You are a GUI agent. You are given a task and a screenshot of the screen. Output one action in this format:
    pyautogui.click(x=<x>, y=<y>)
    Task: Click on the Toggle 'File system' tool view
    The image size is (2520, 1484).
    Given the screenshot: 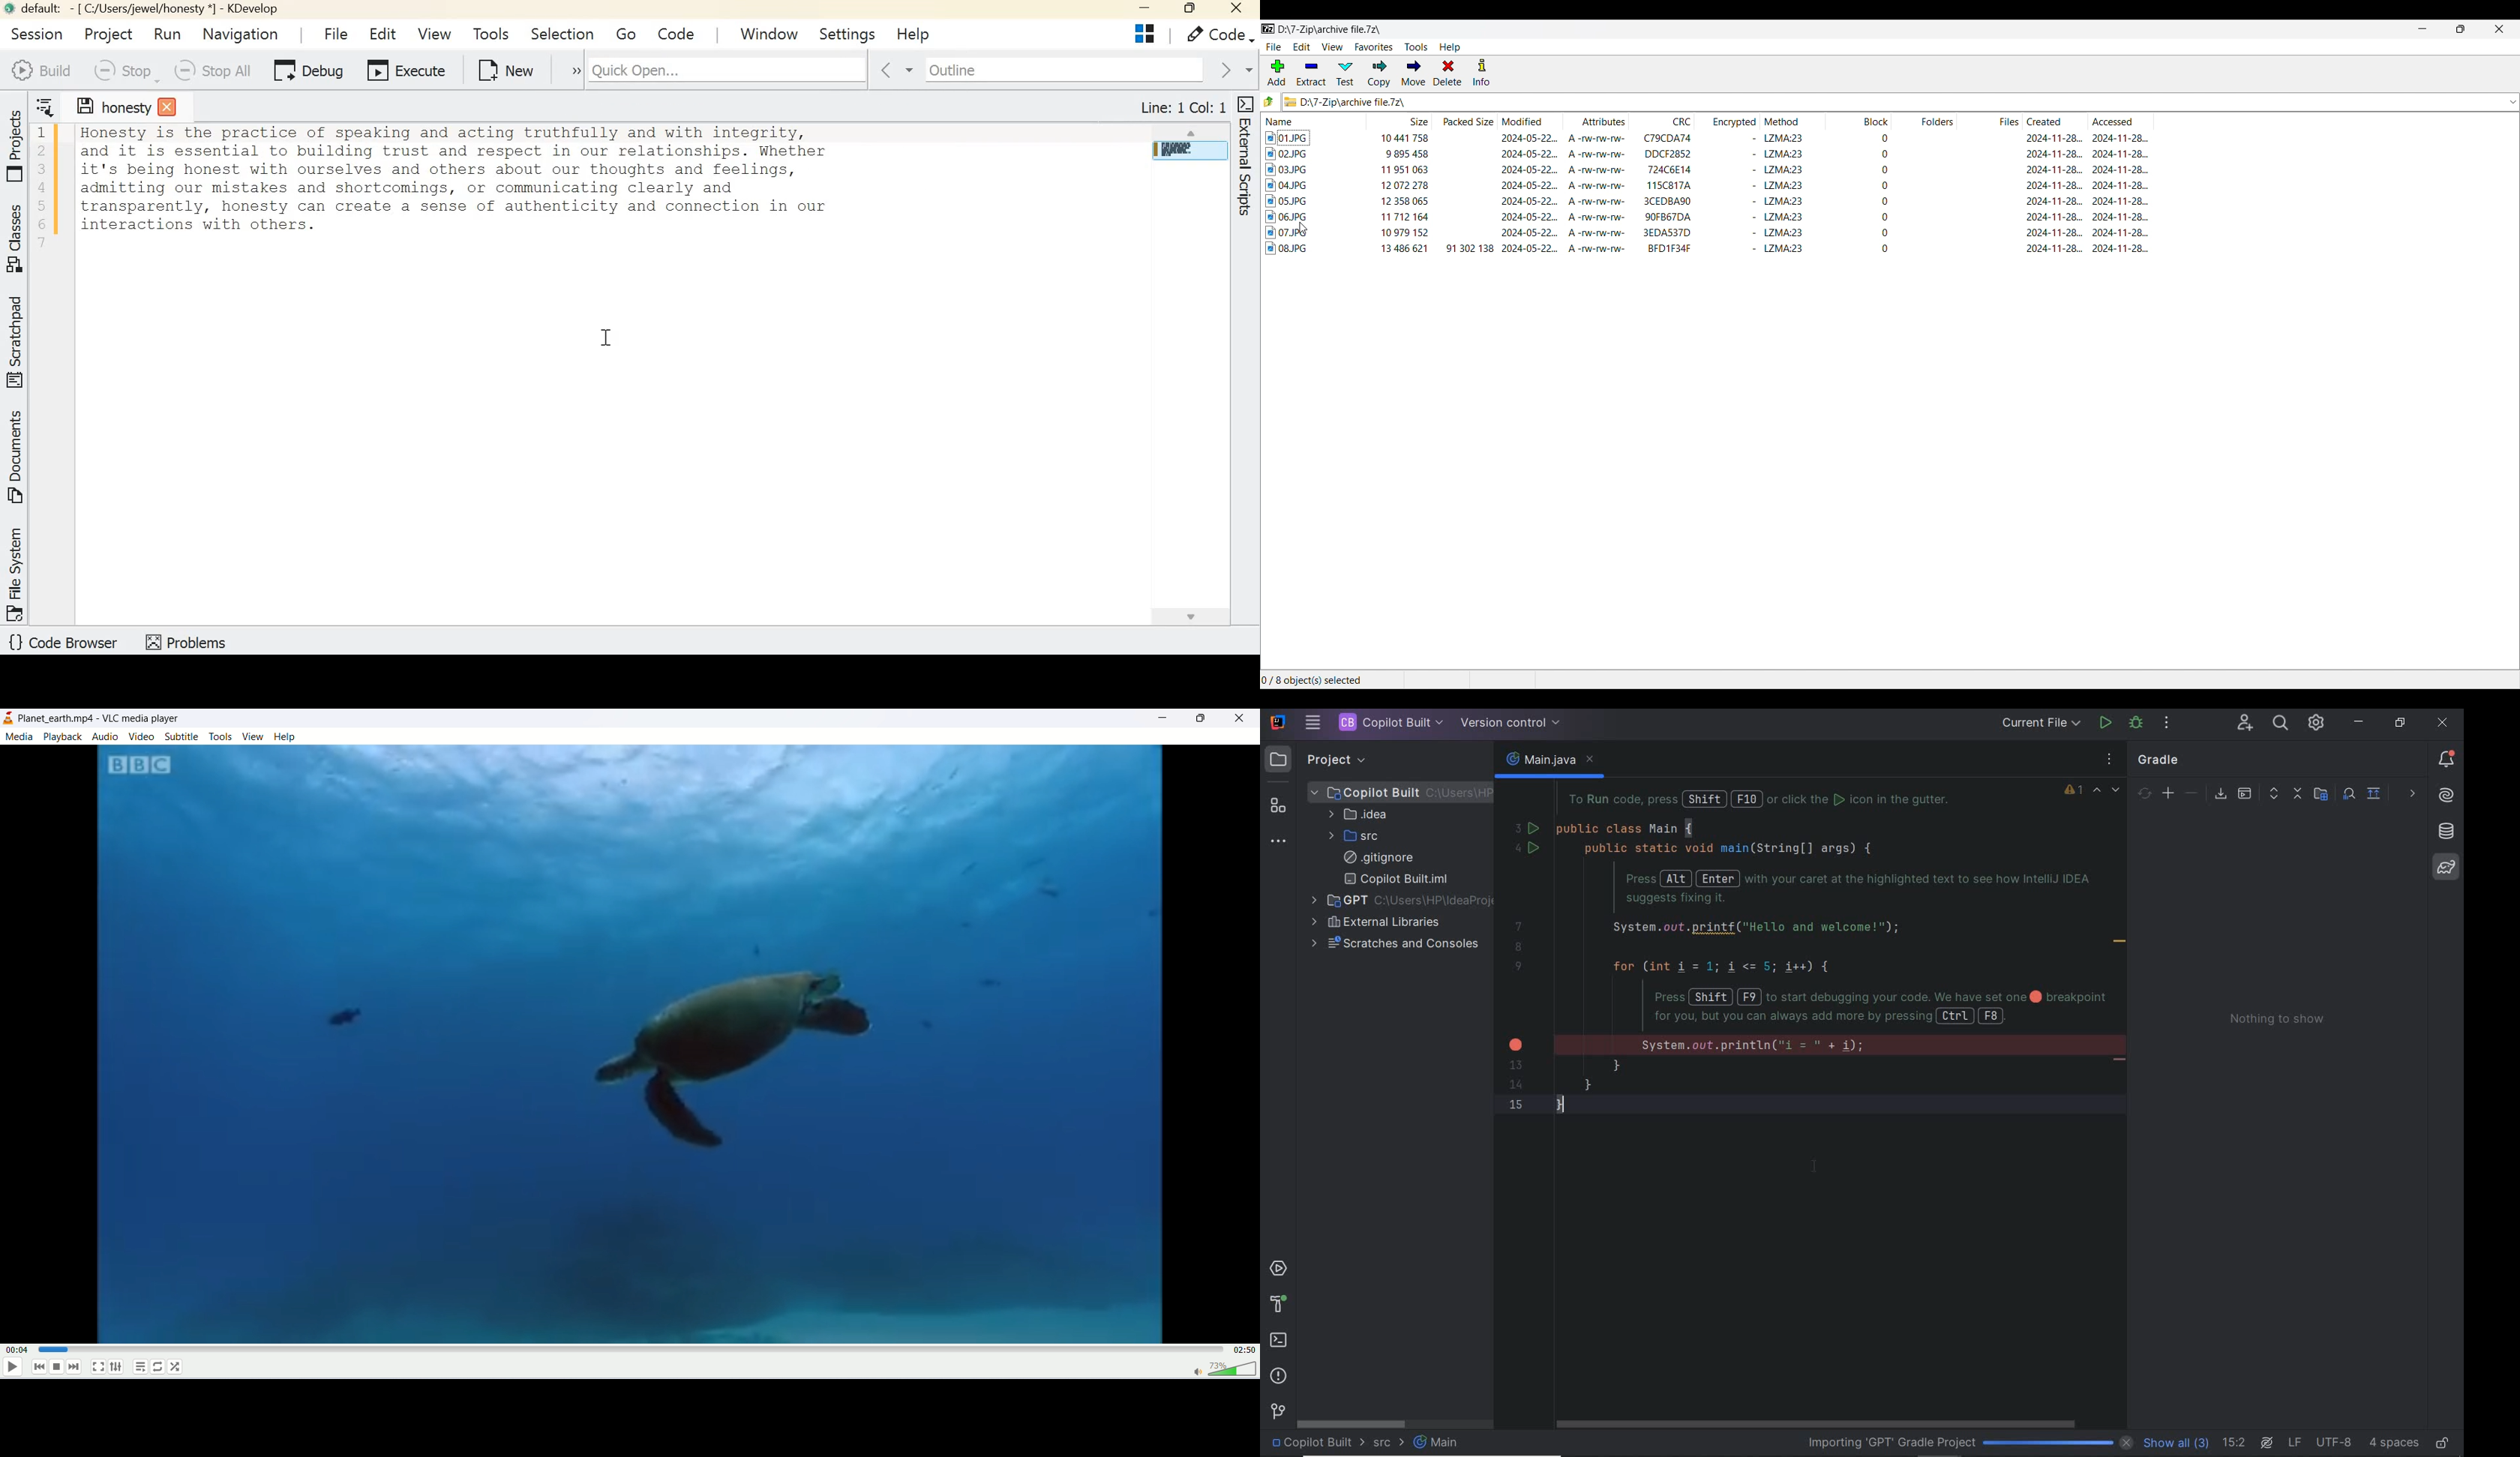 What is the action you would take?
    pyautogui.click(x=17, y=573)
    